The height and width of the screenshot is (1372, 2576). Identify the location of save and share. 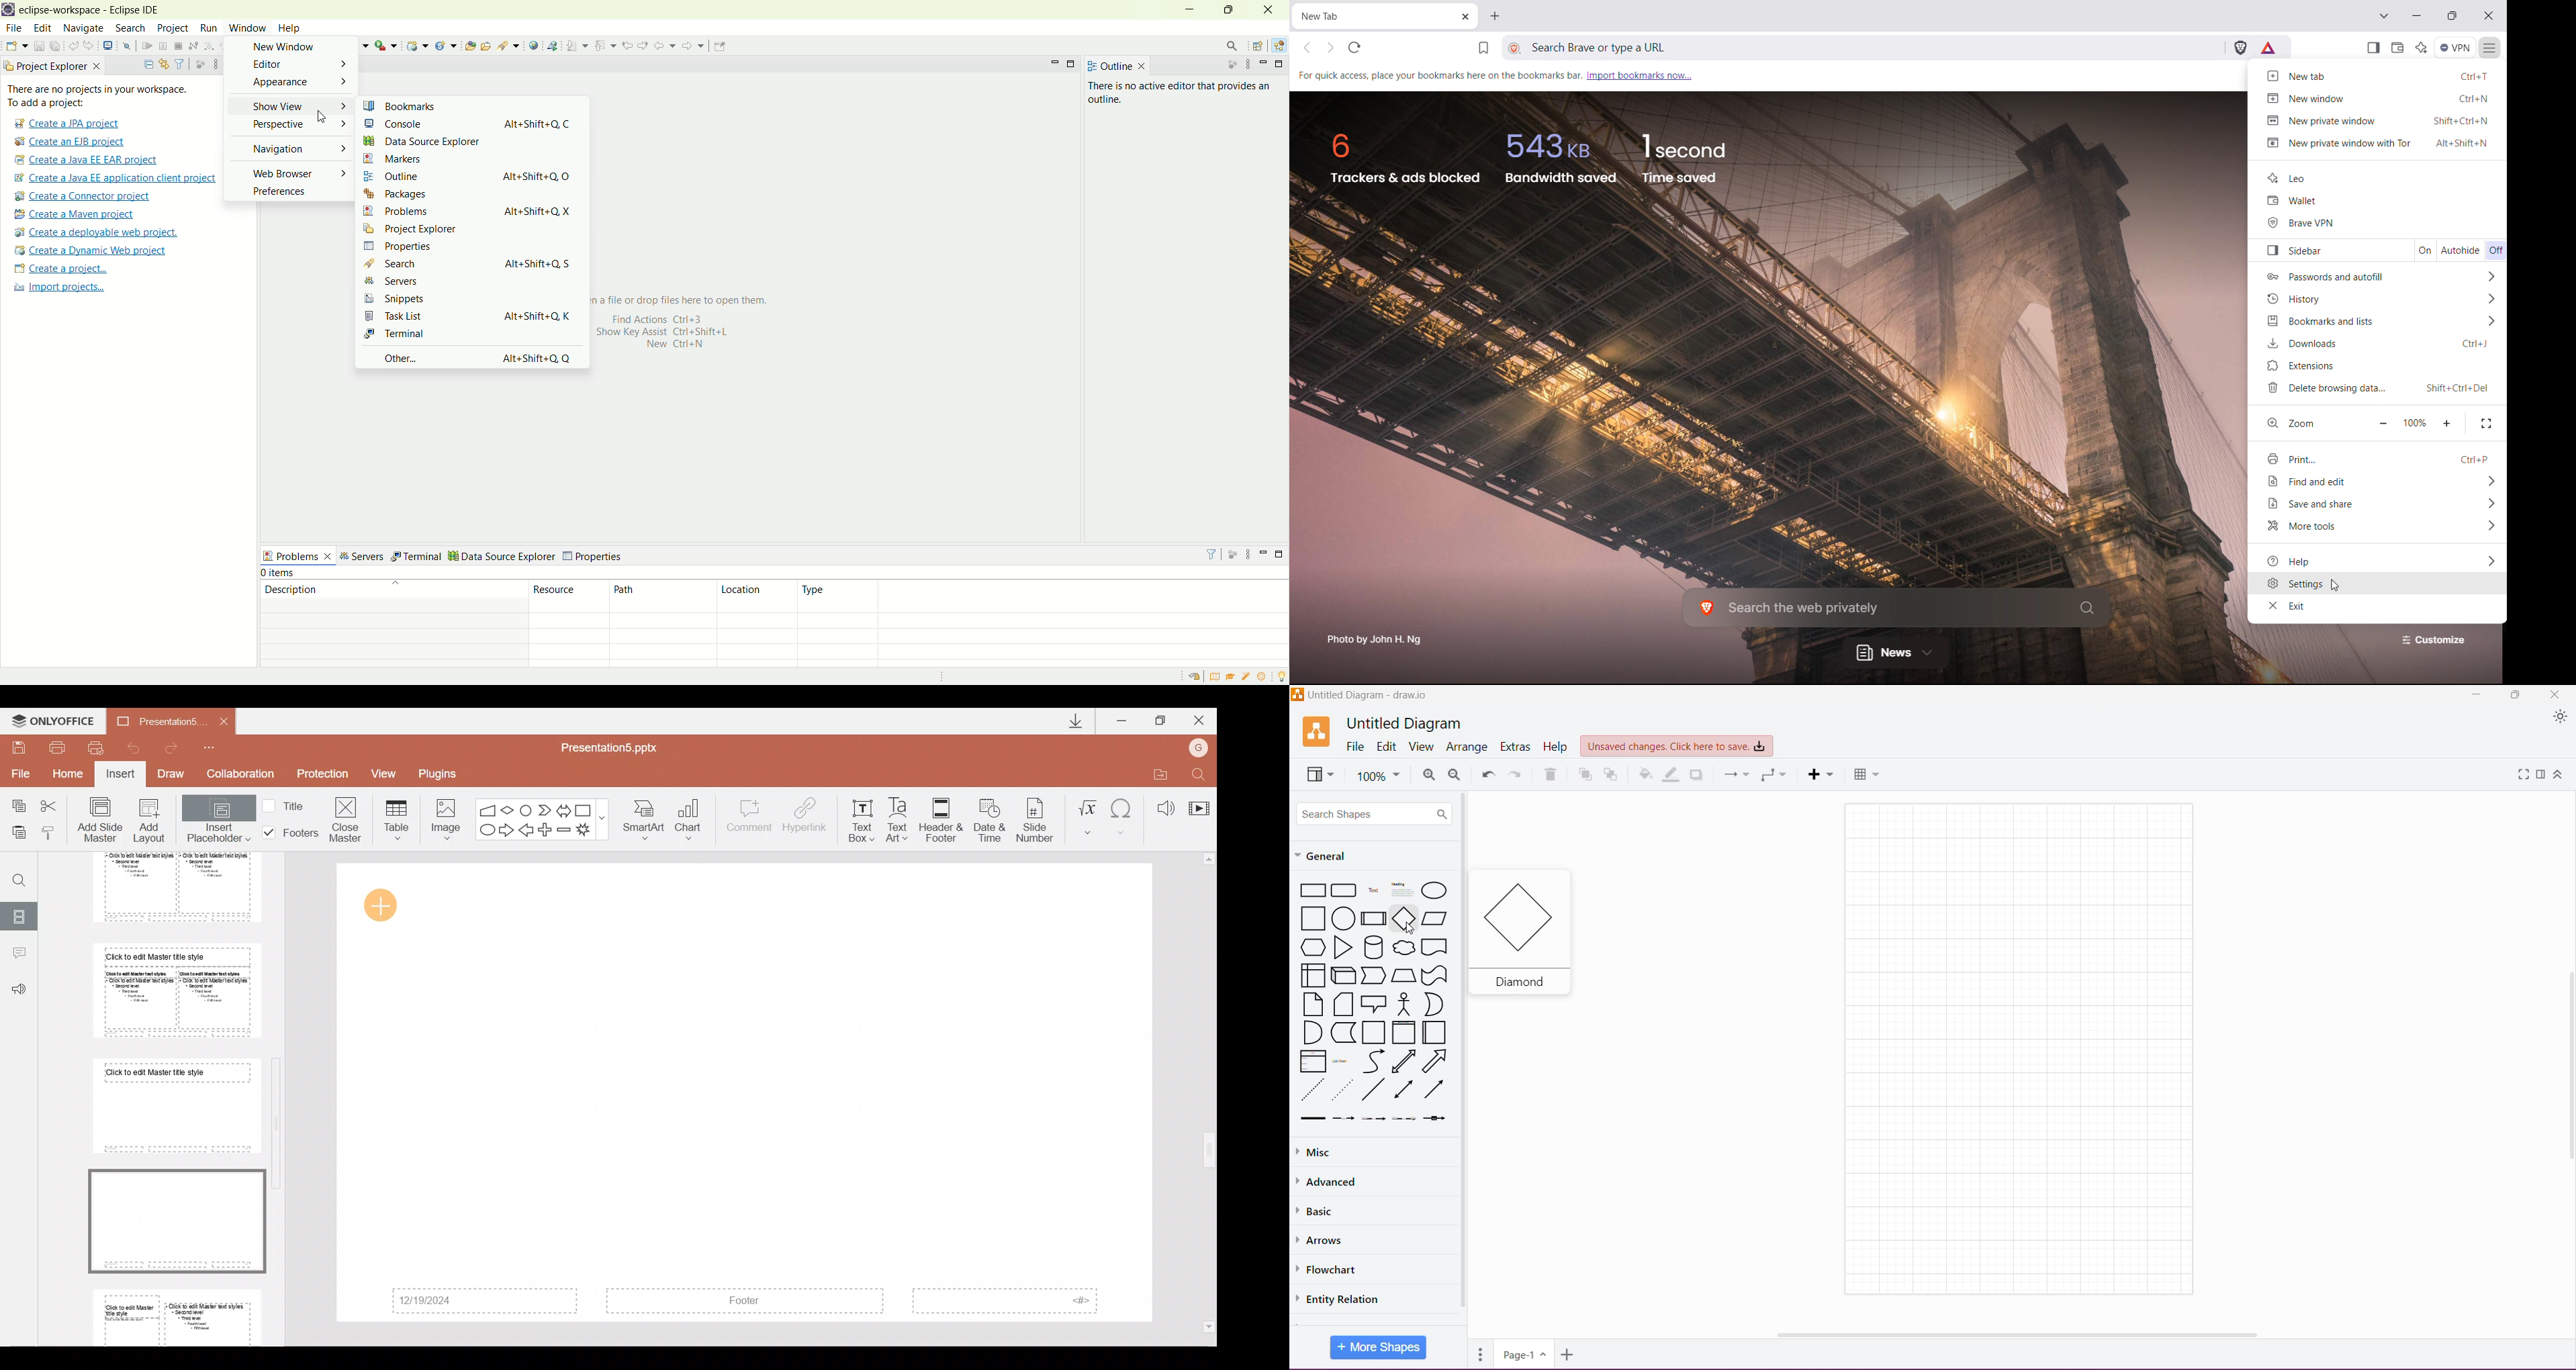
(2377, 504).